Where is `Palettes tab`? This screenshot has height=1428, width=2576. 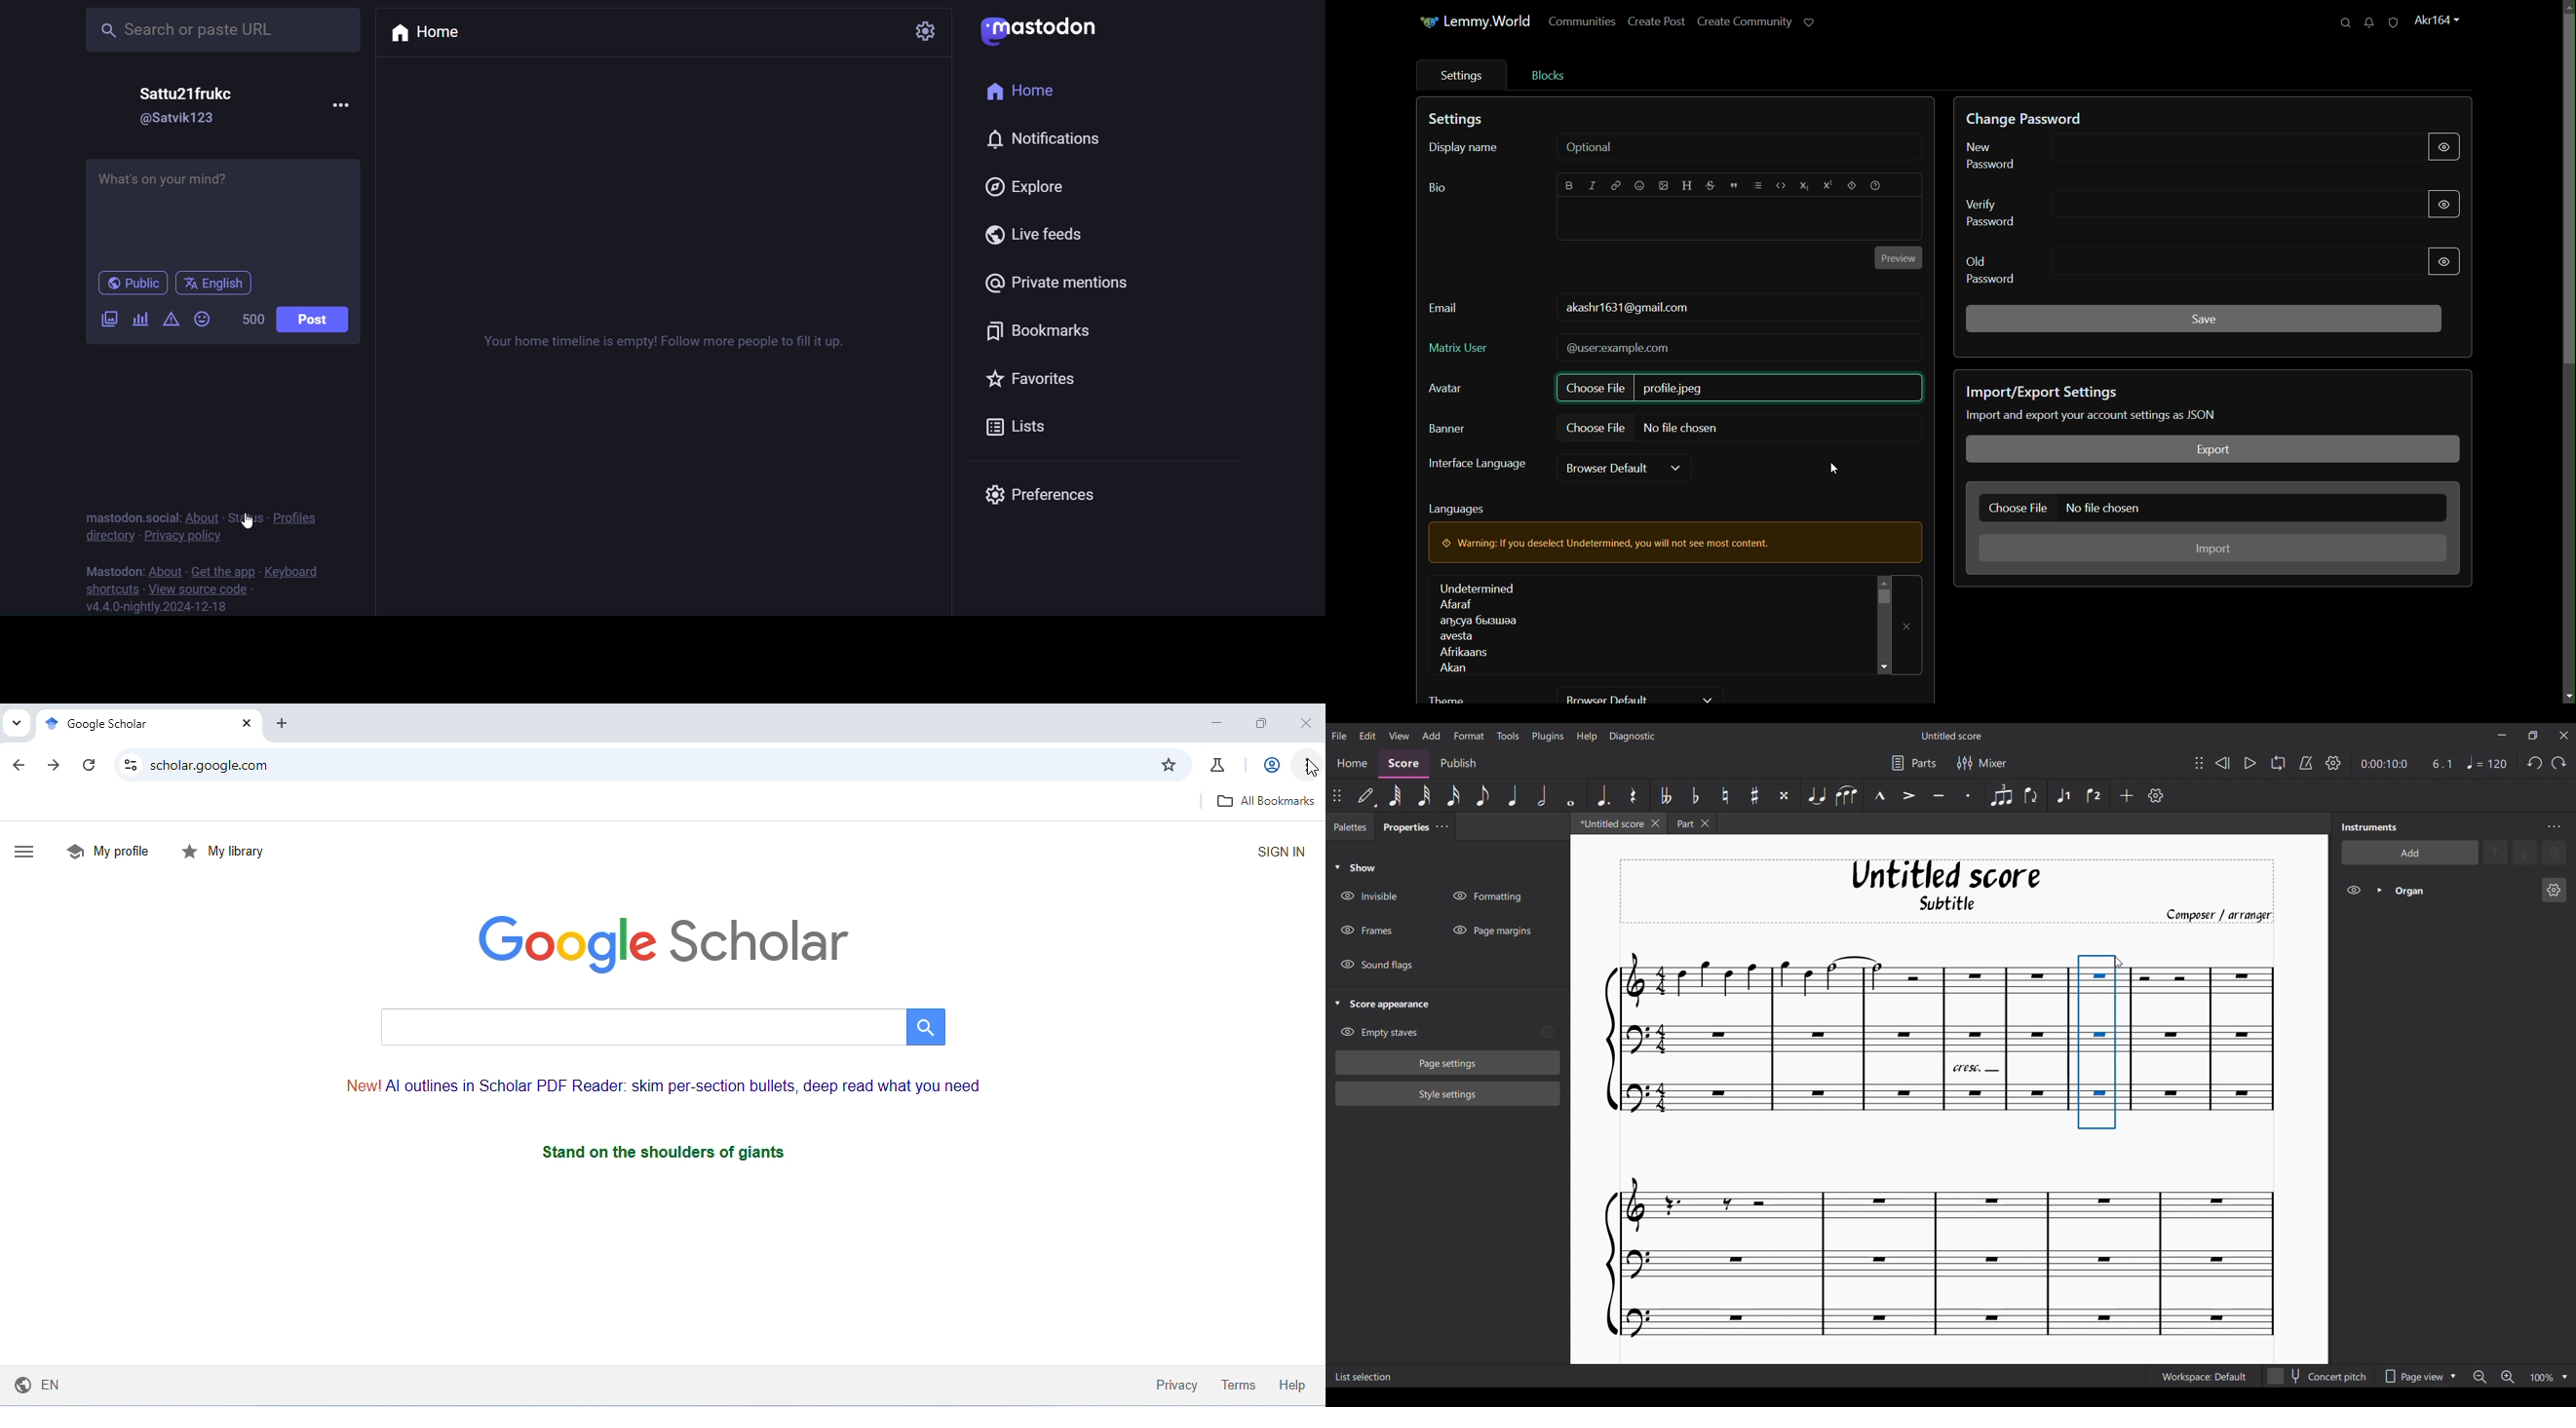
Palettes tab is located at coordinates (1350, 826).